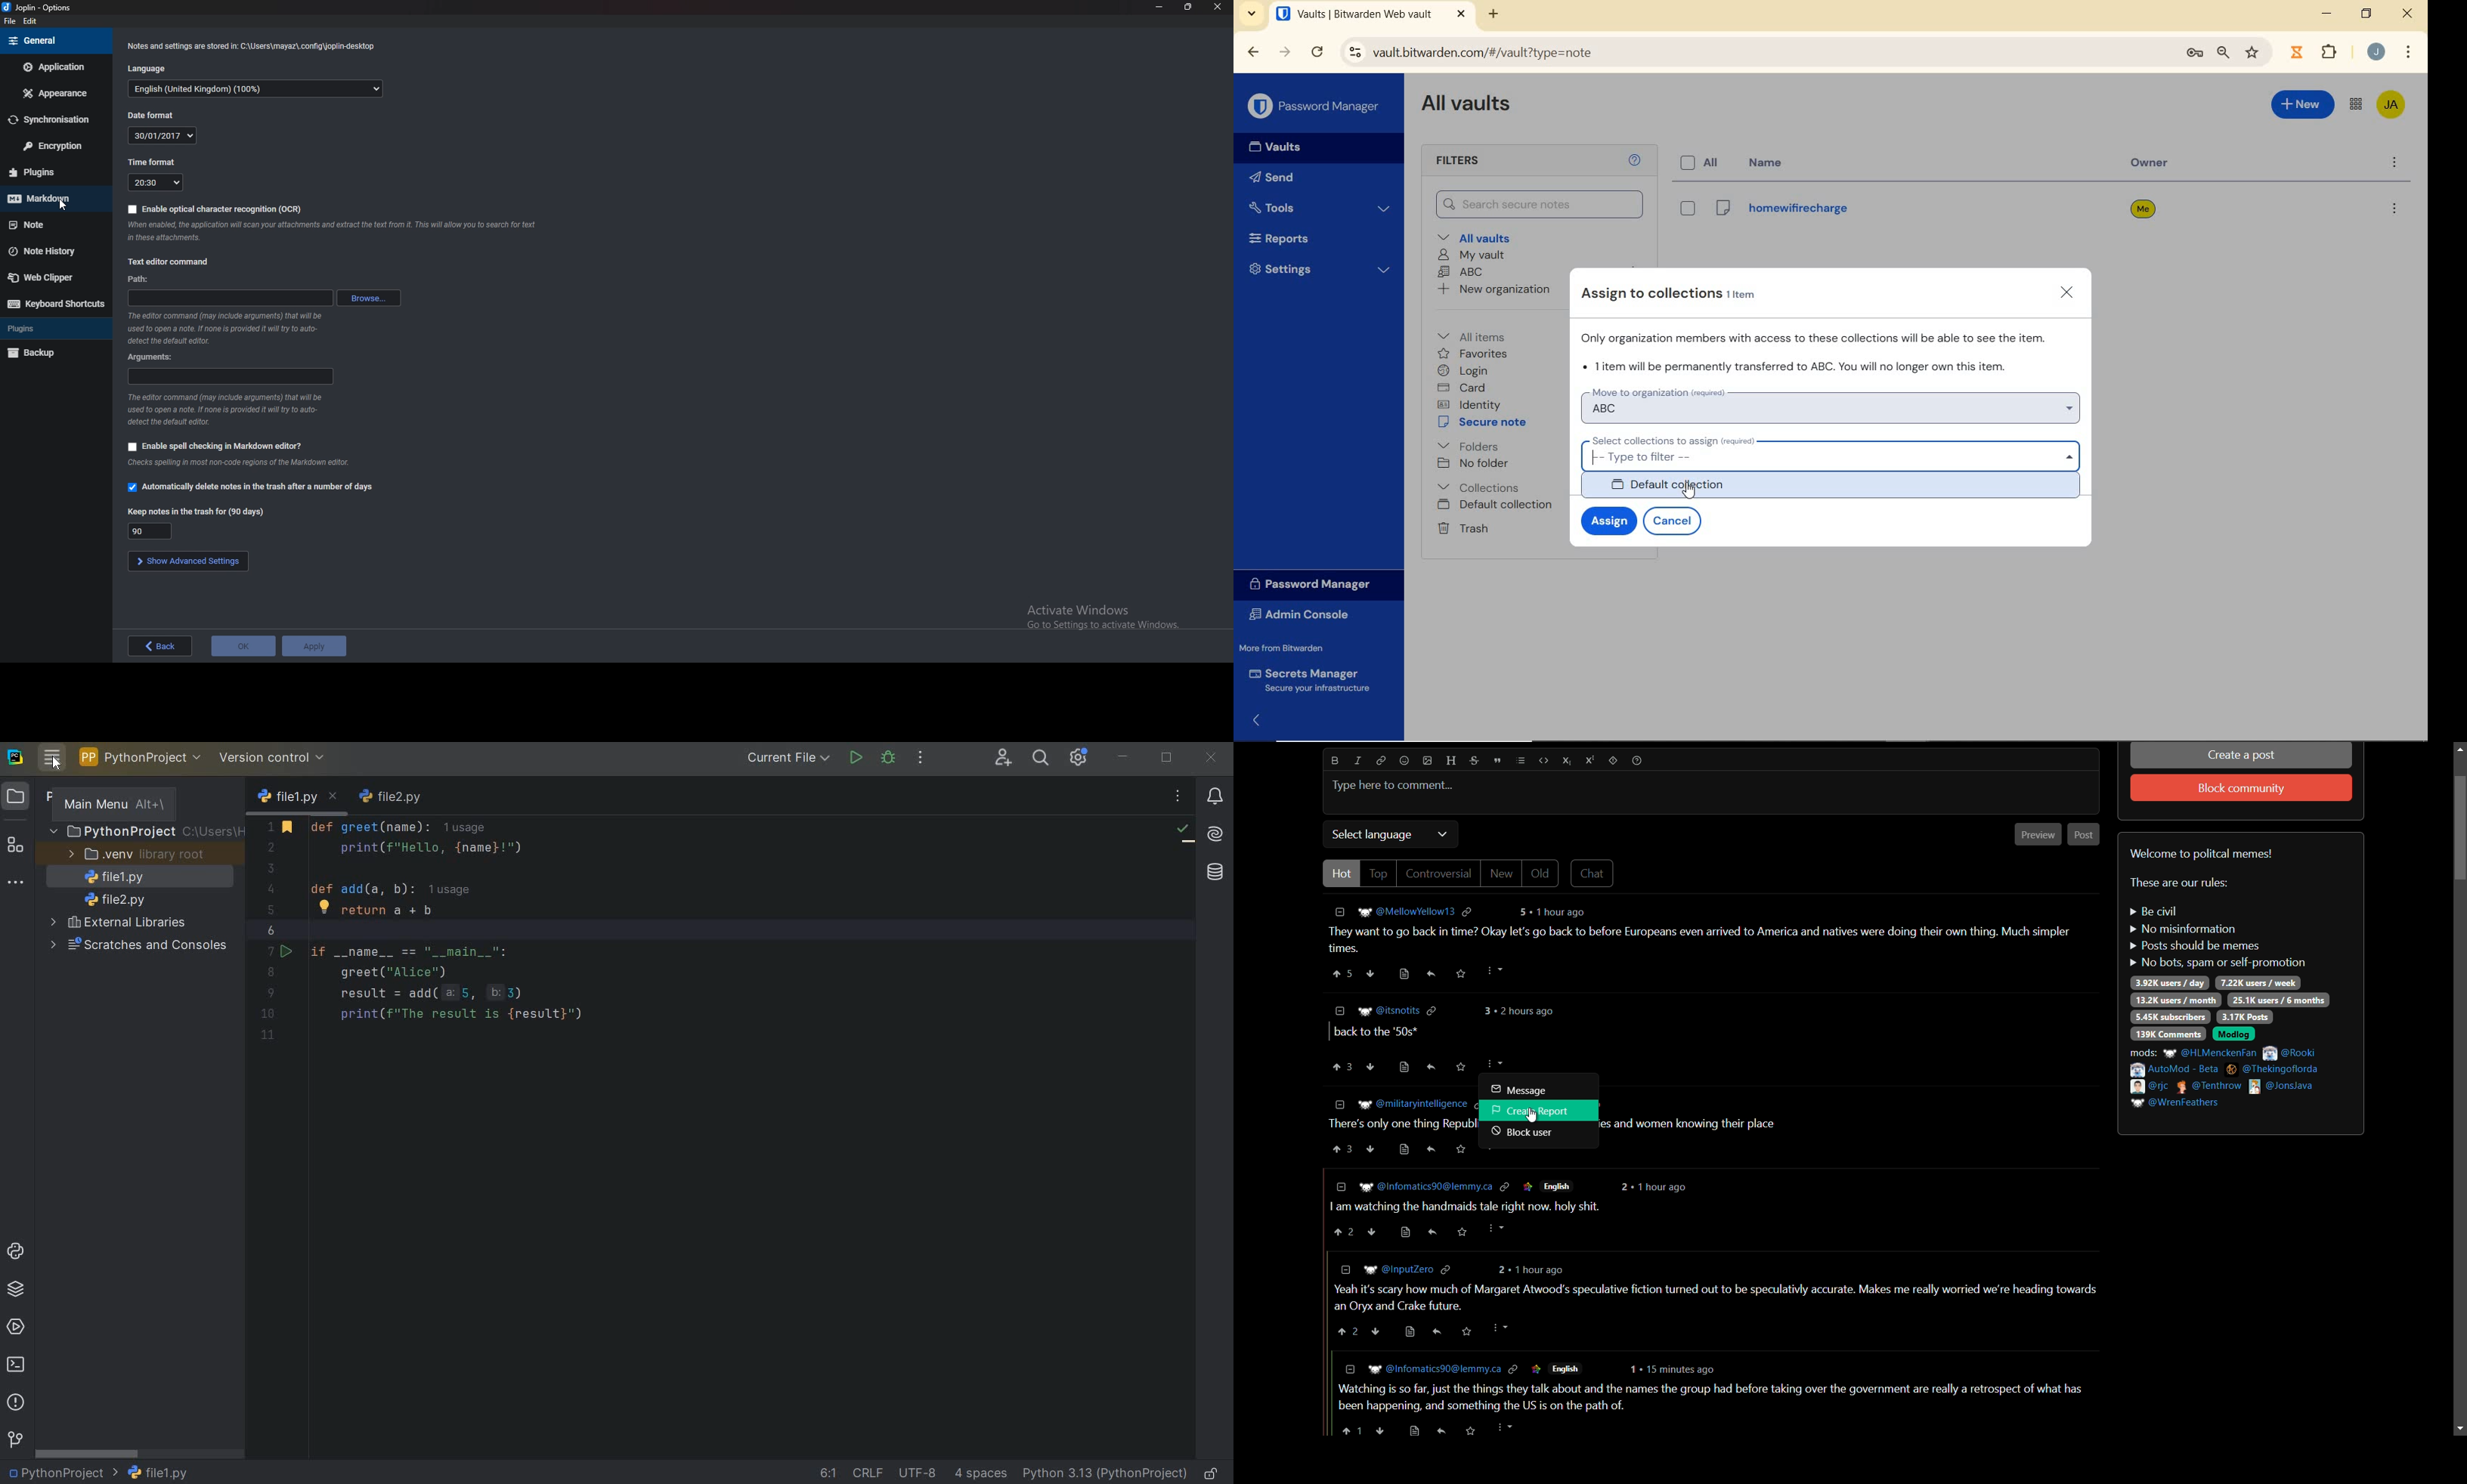  Describe the element at coordinates (1482, 487) in the screenshot. I see `Collections` at that location.